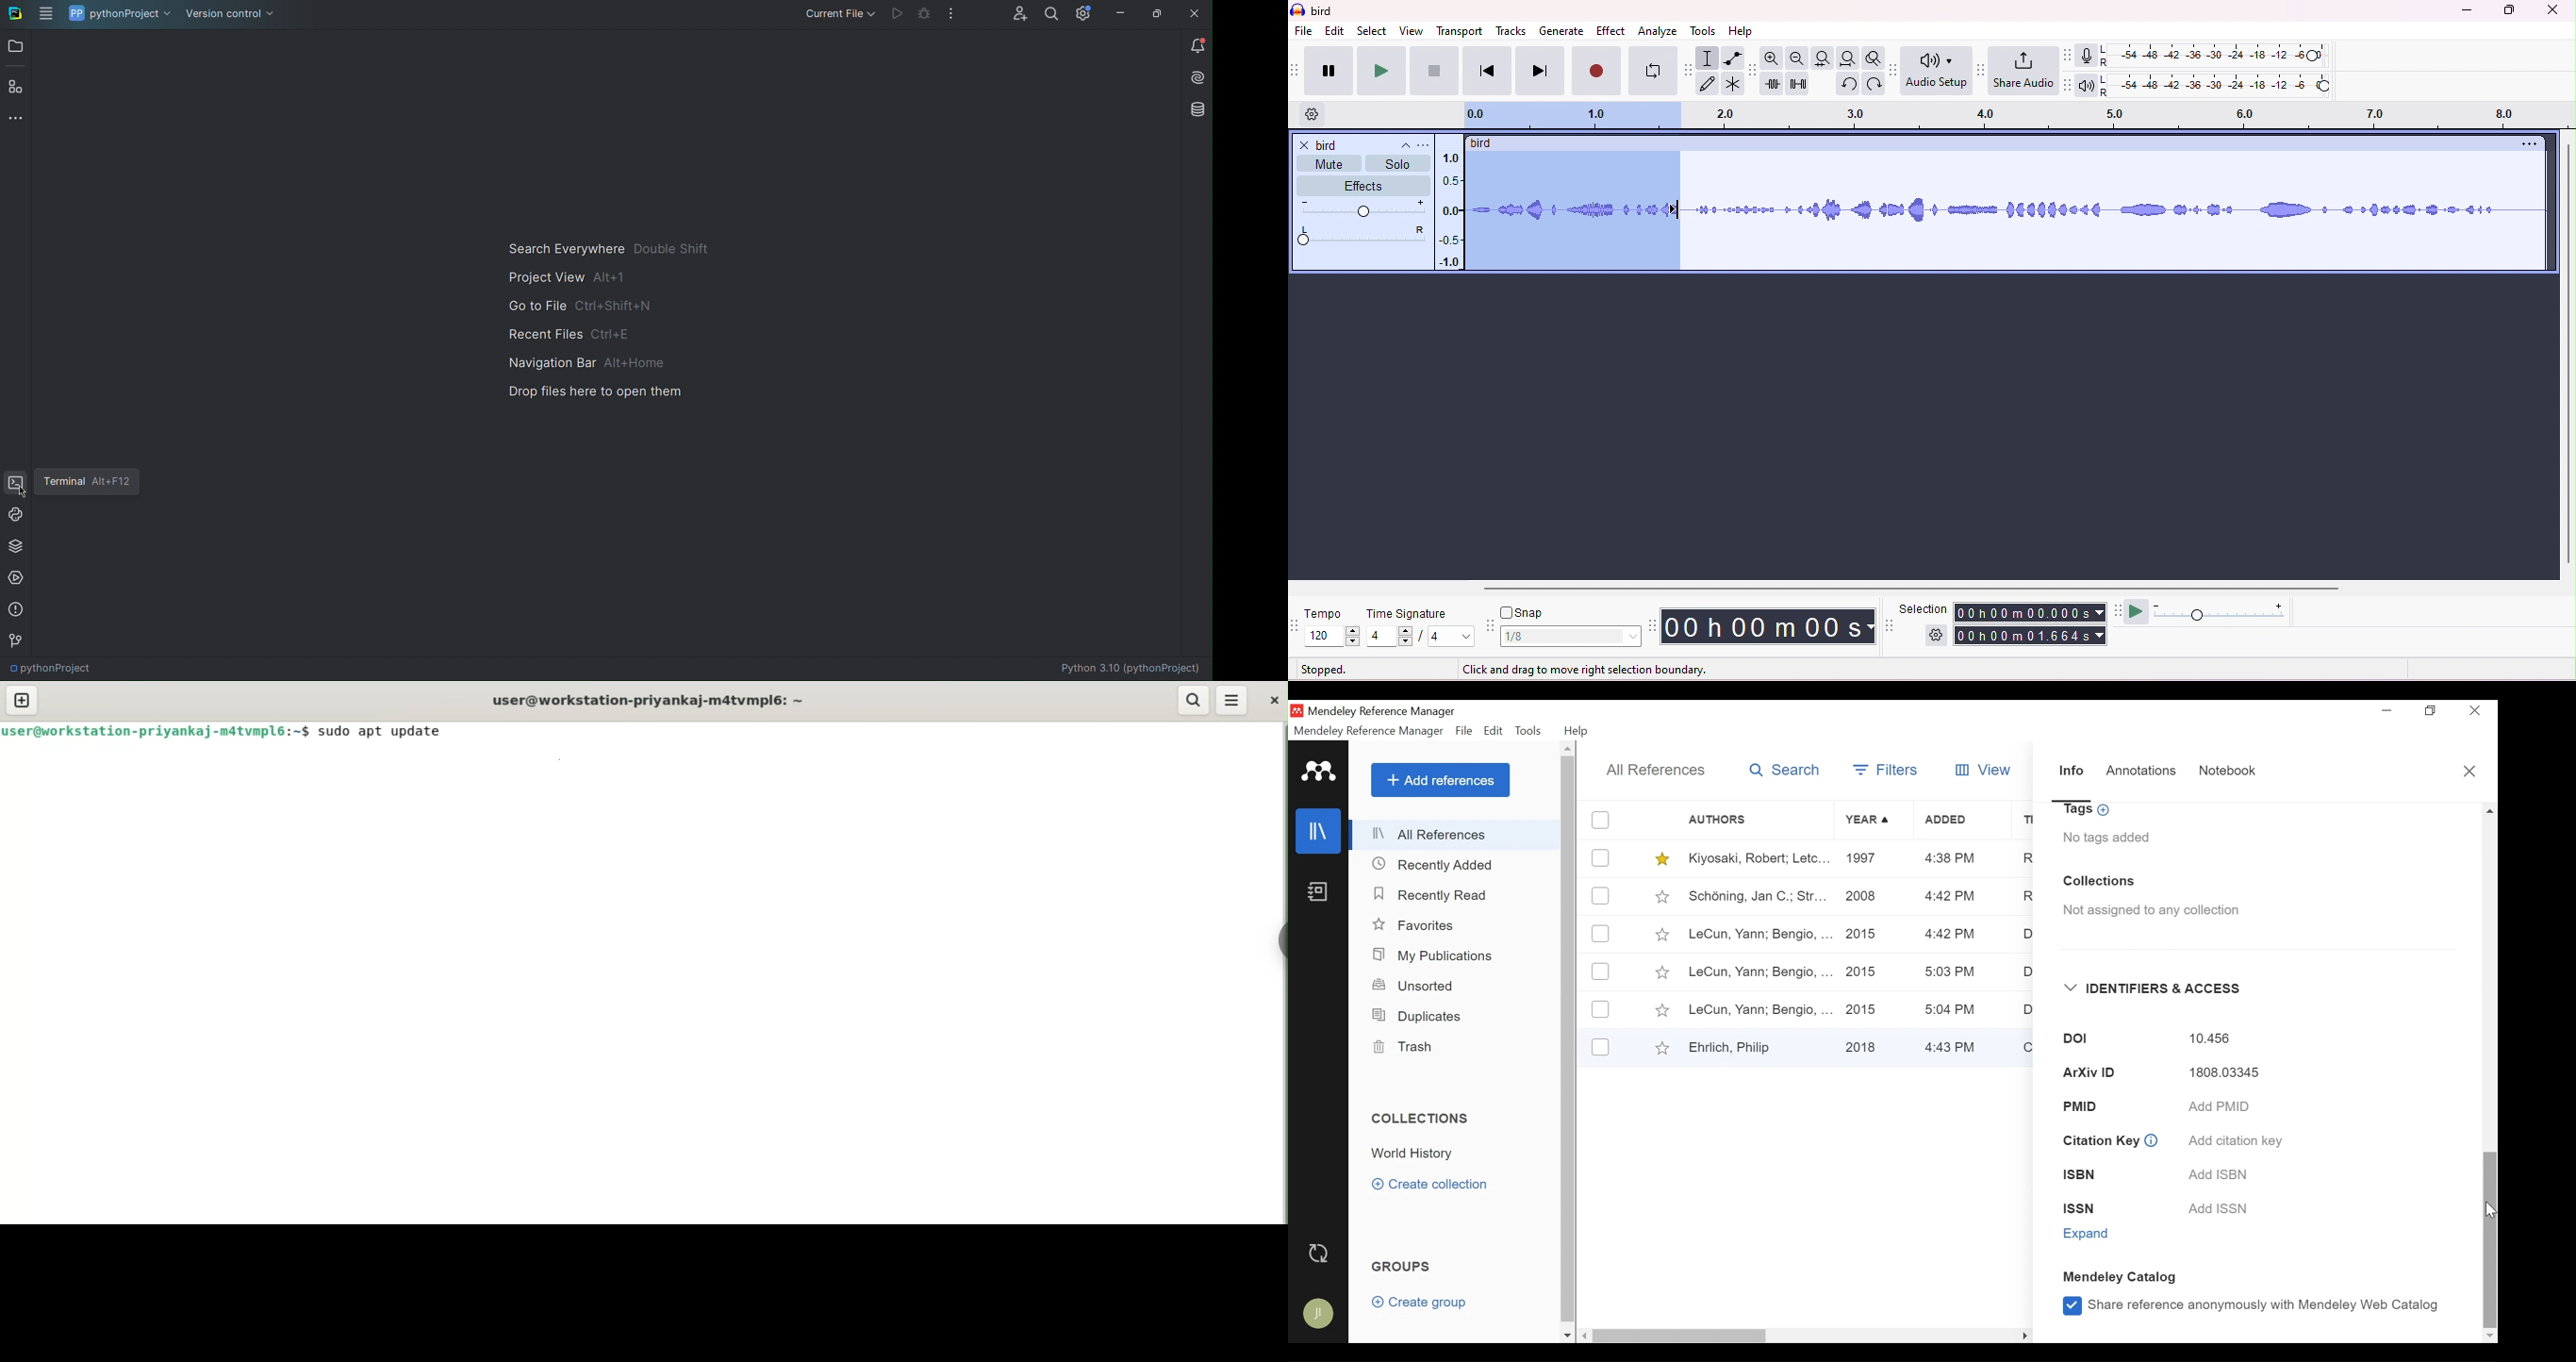  Describe the element at coordinates (1304, 145) in the screenshot. I see `close` at that location.